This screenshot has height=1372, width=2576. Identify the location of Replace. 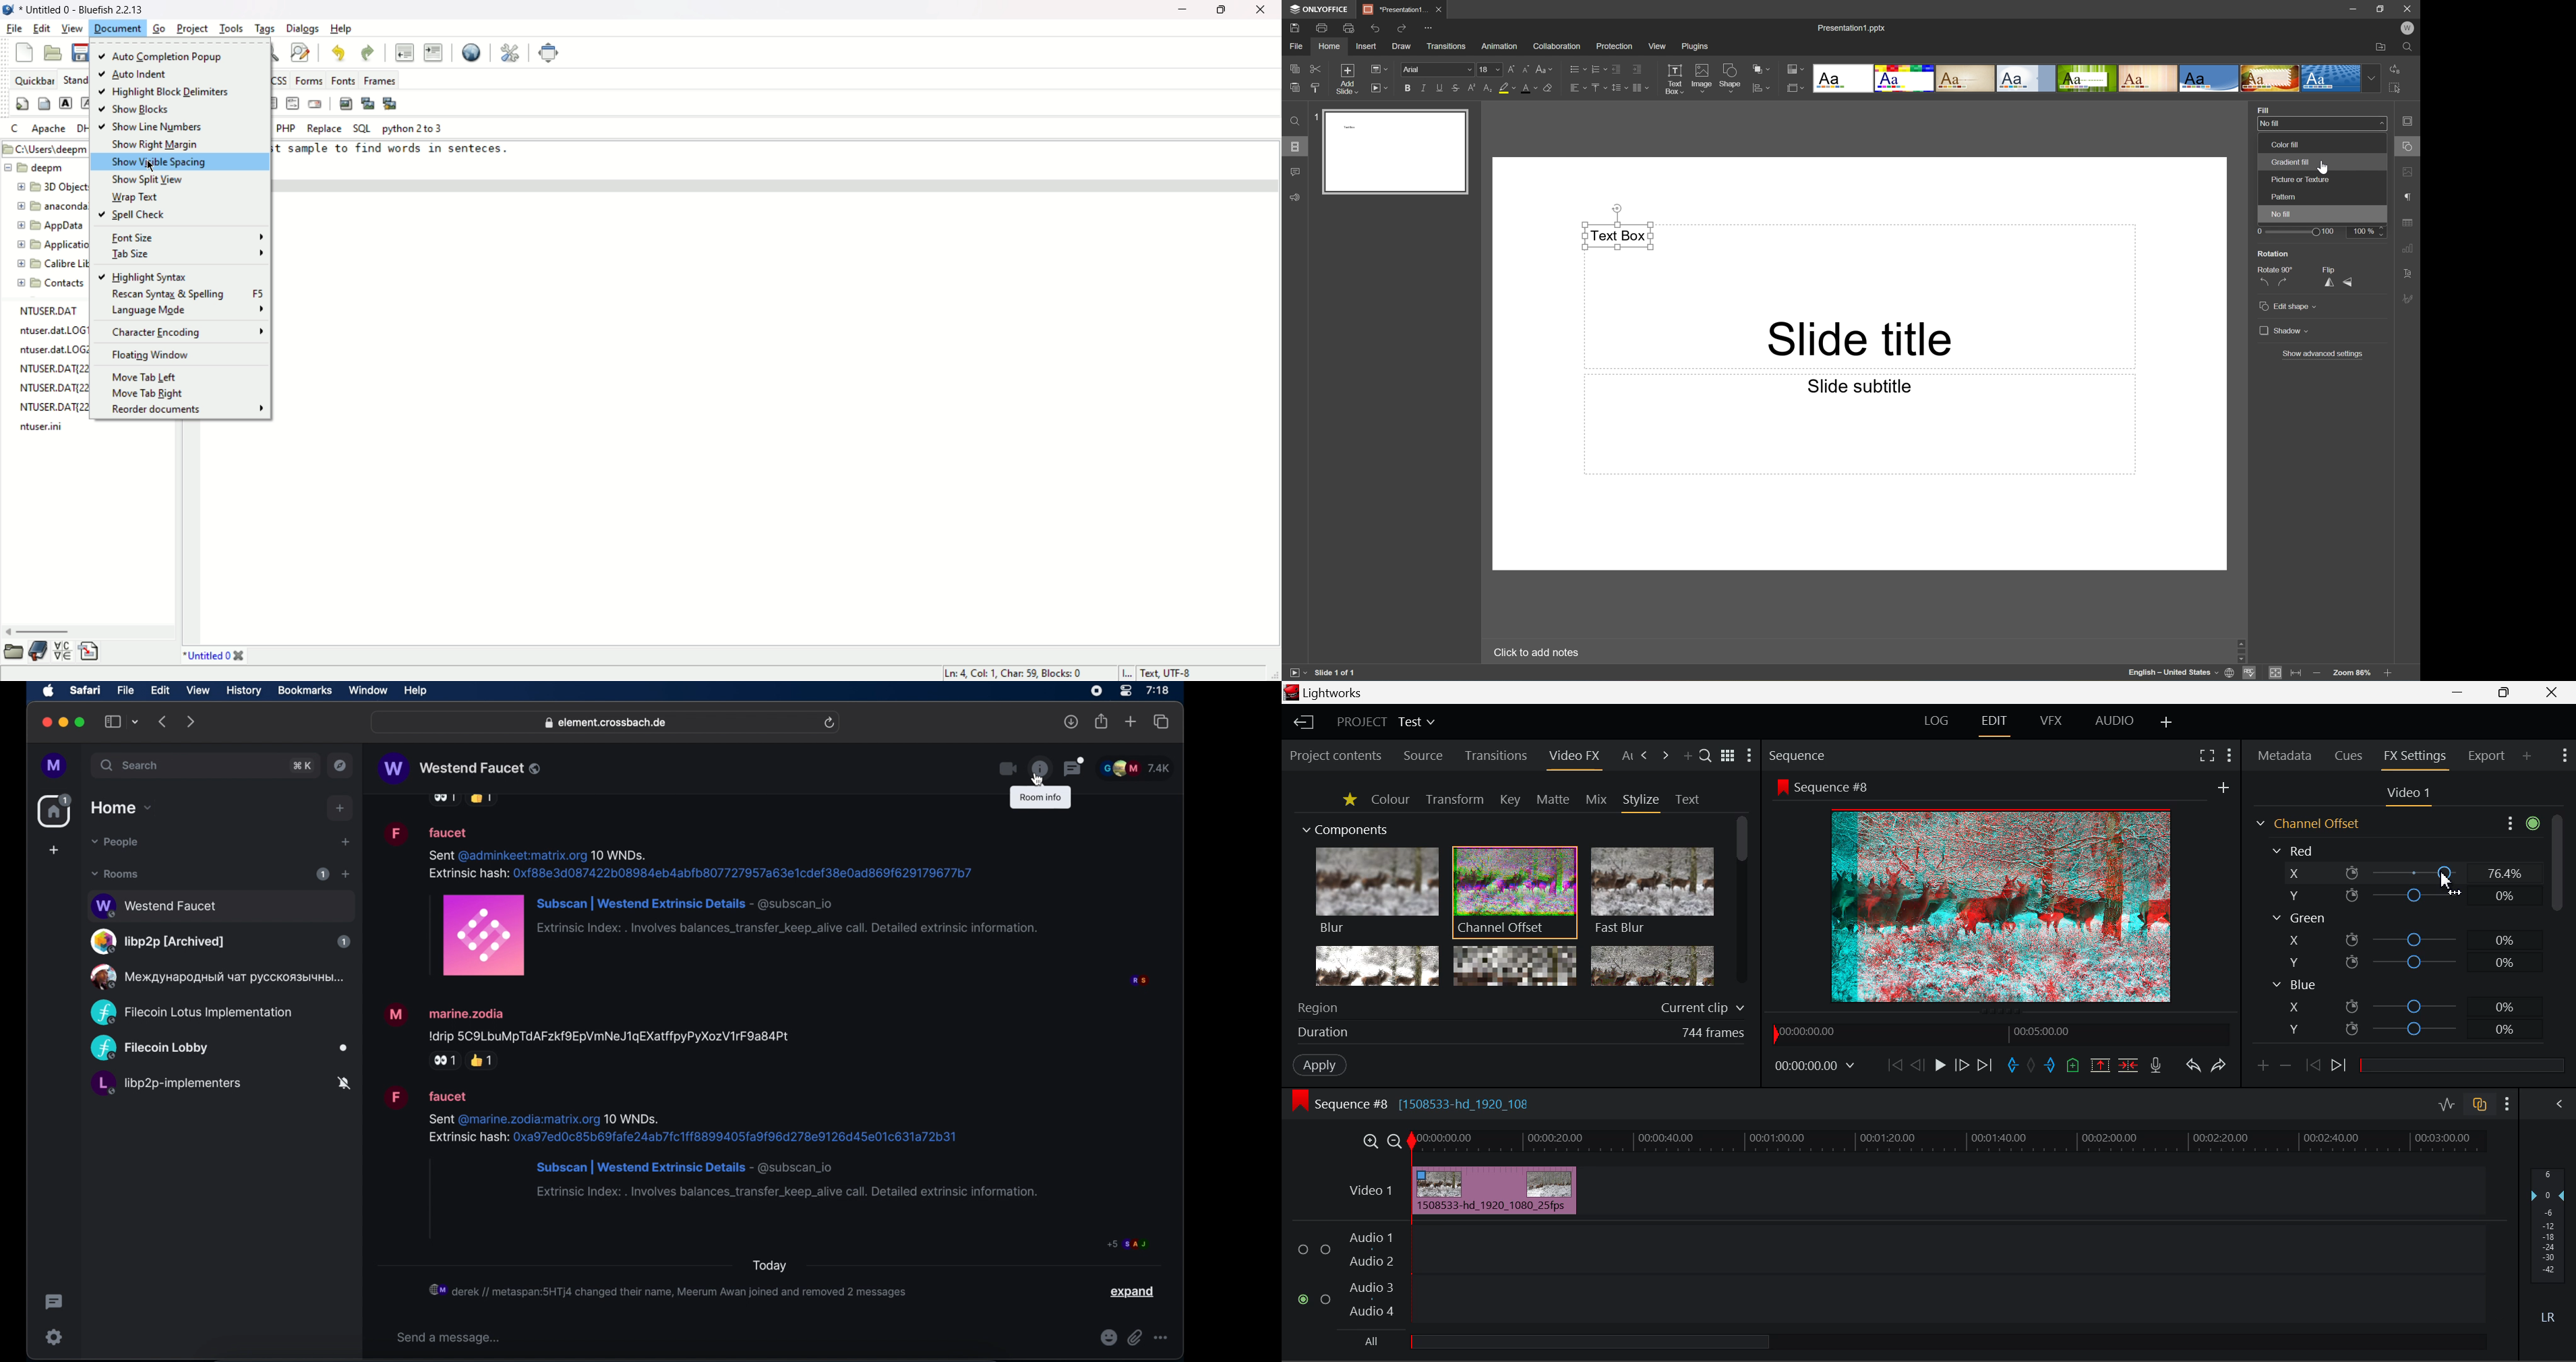
(322, 128).